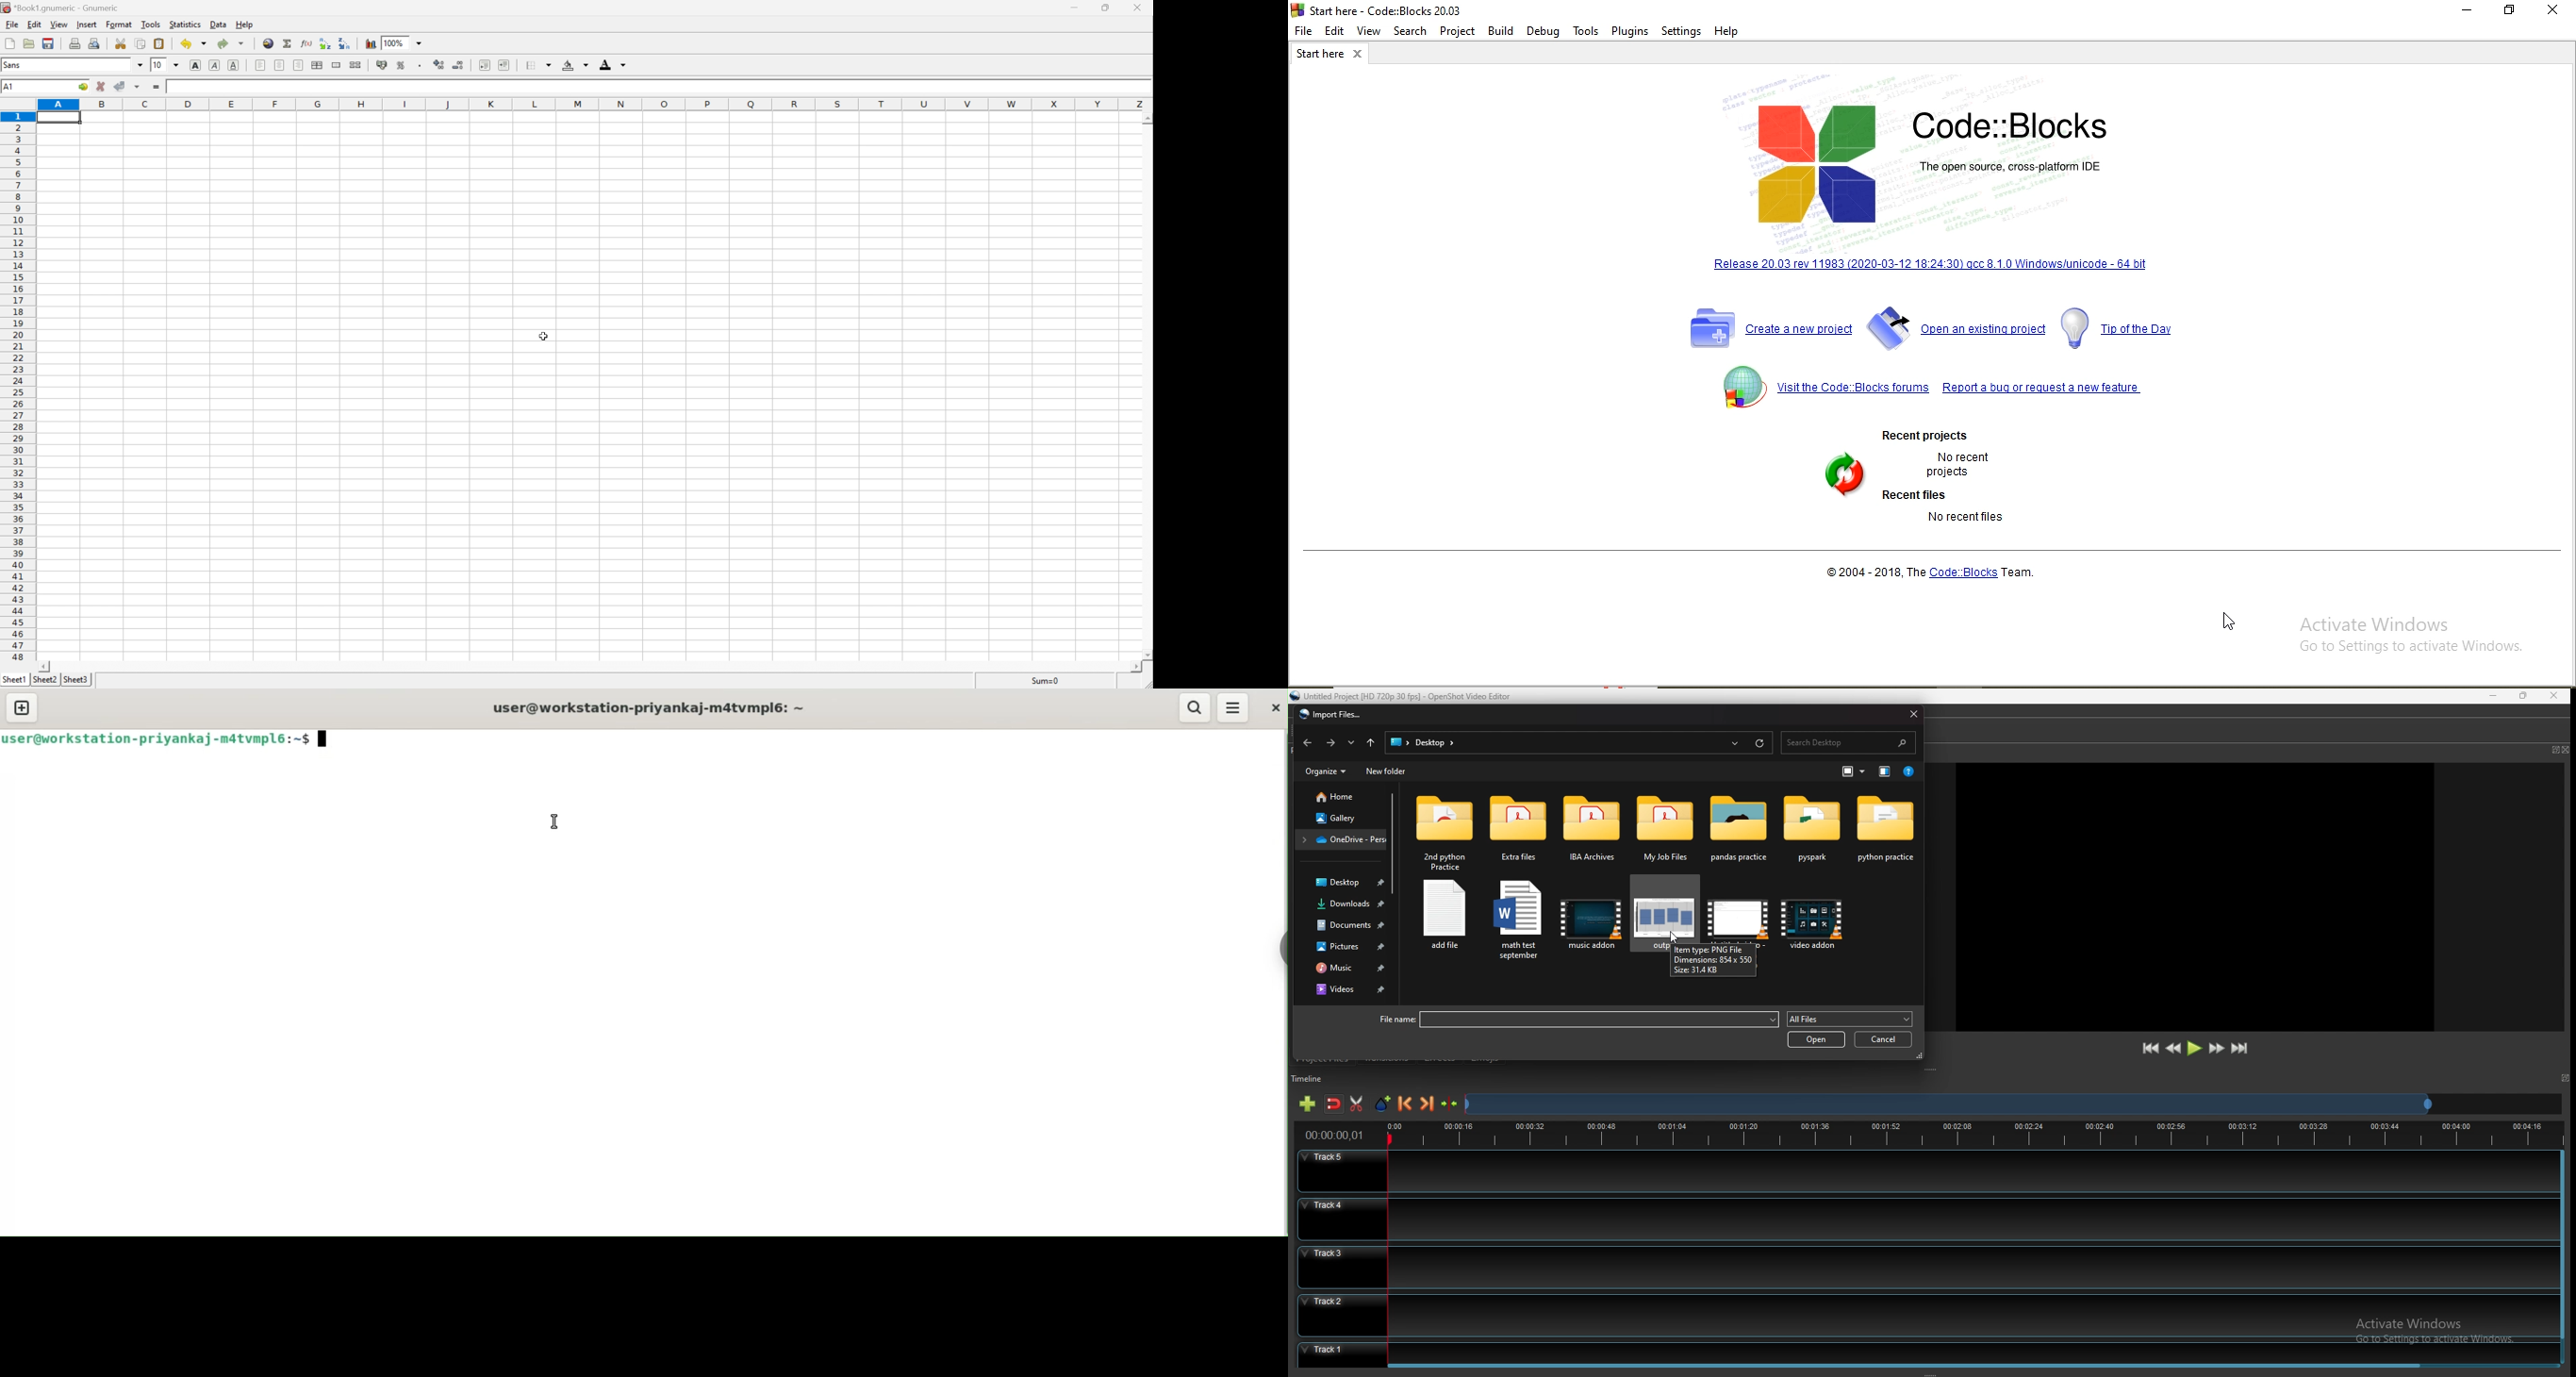 This screenshot has width=2576, height=1400. I want to click on No recentfiles, so click(1969, 519).